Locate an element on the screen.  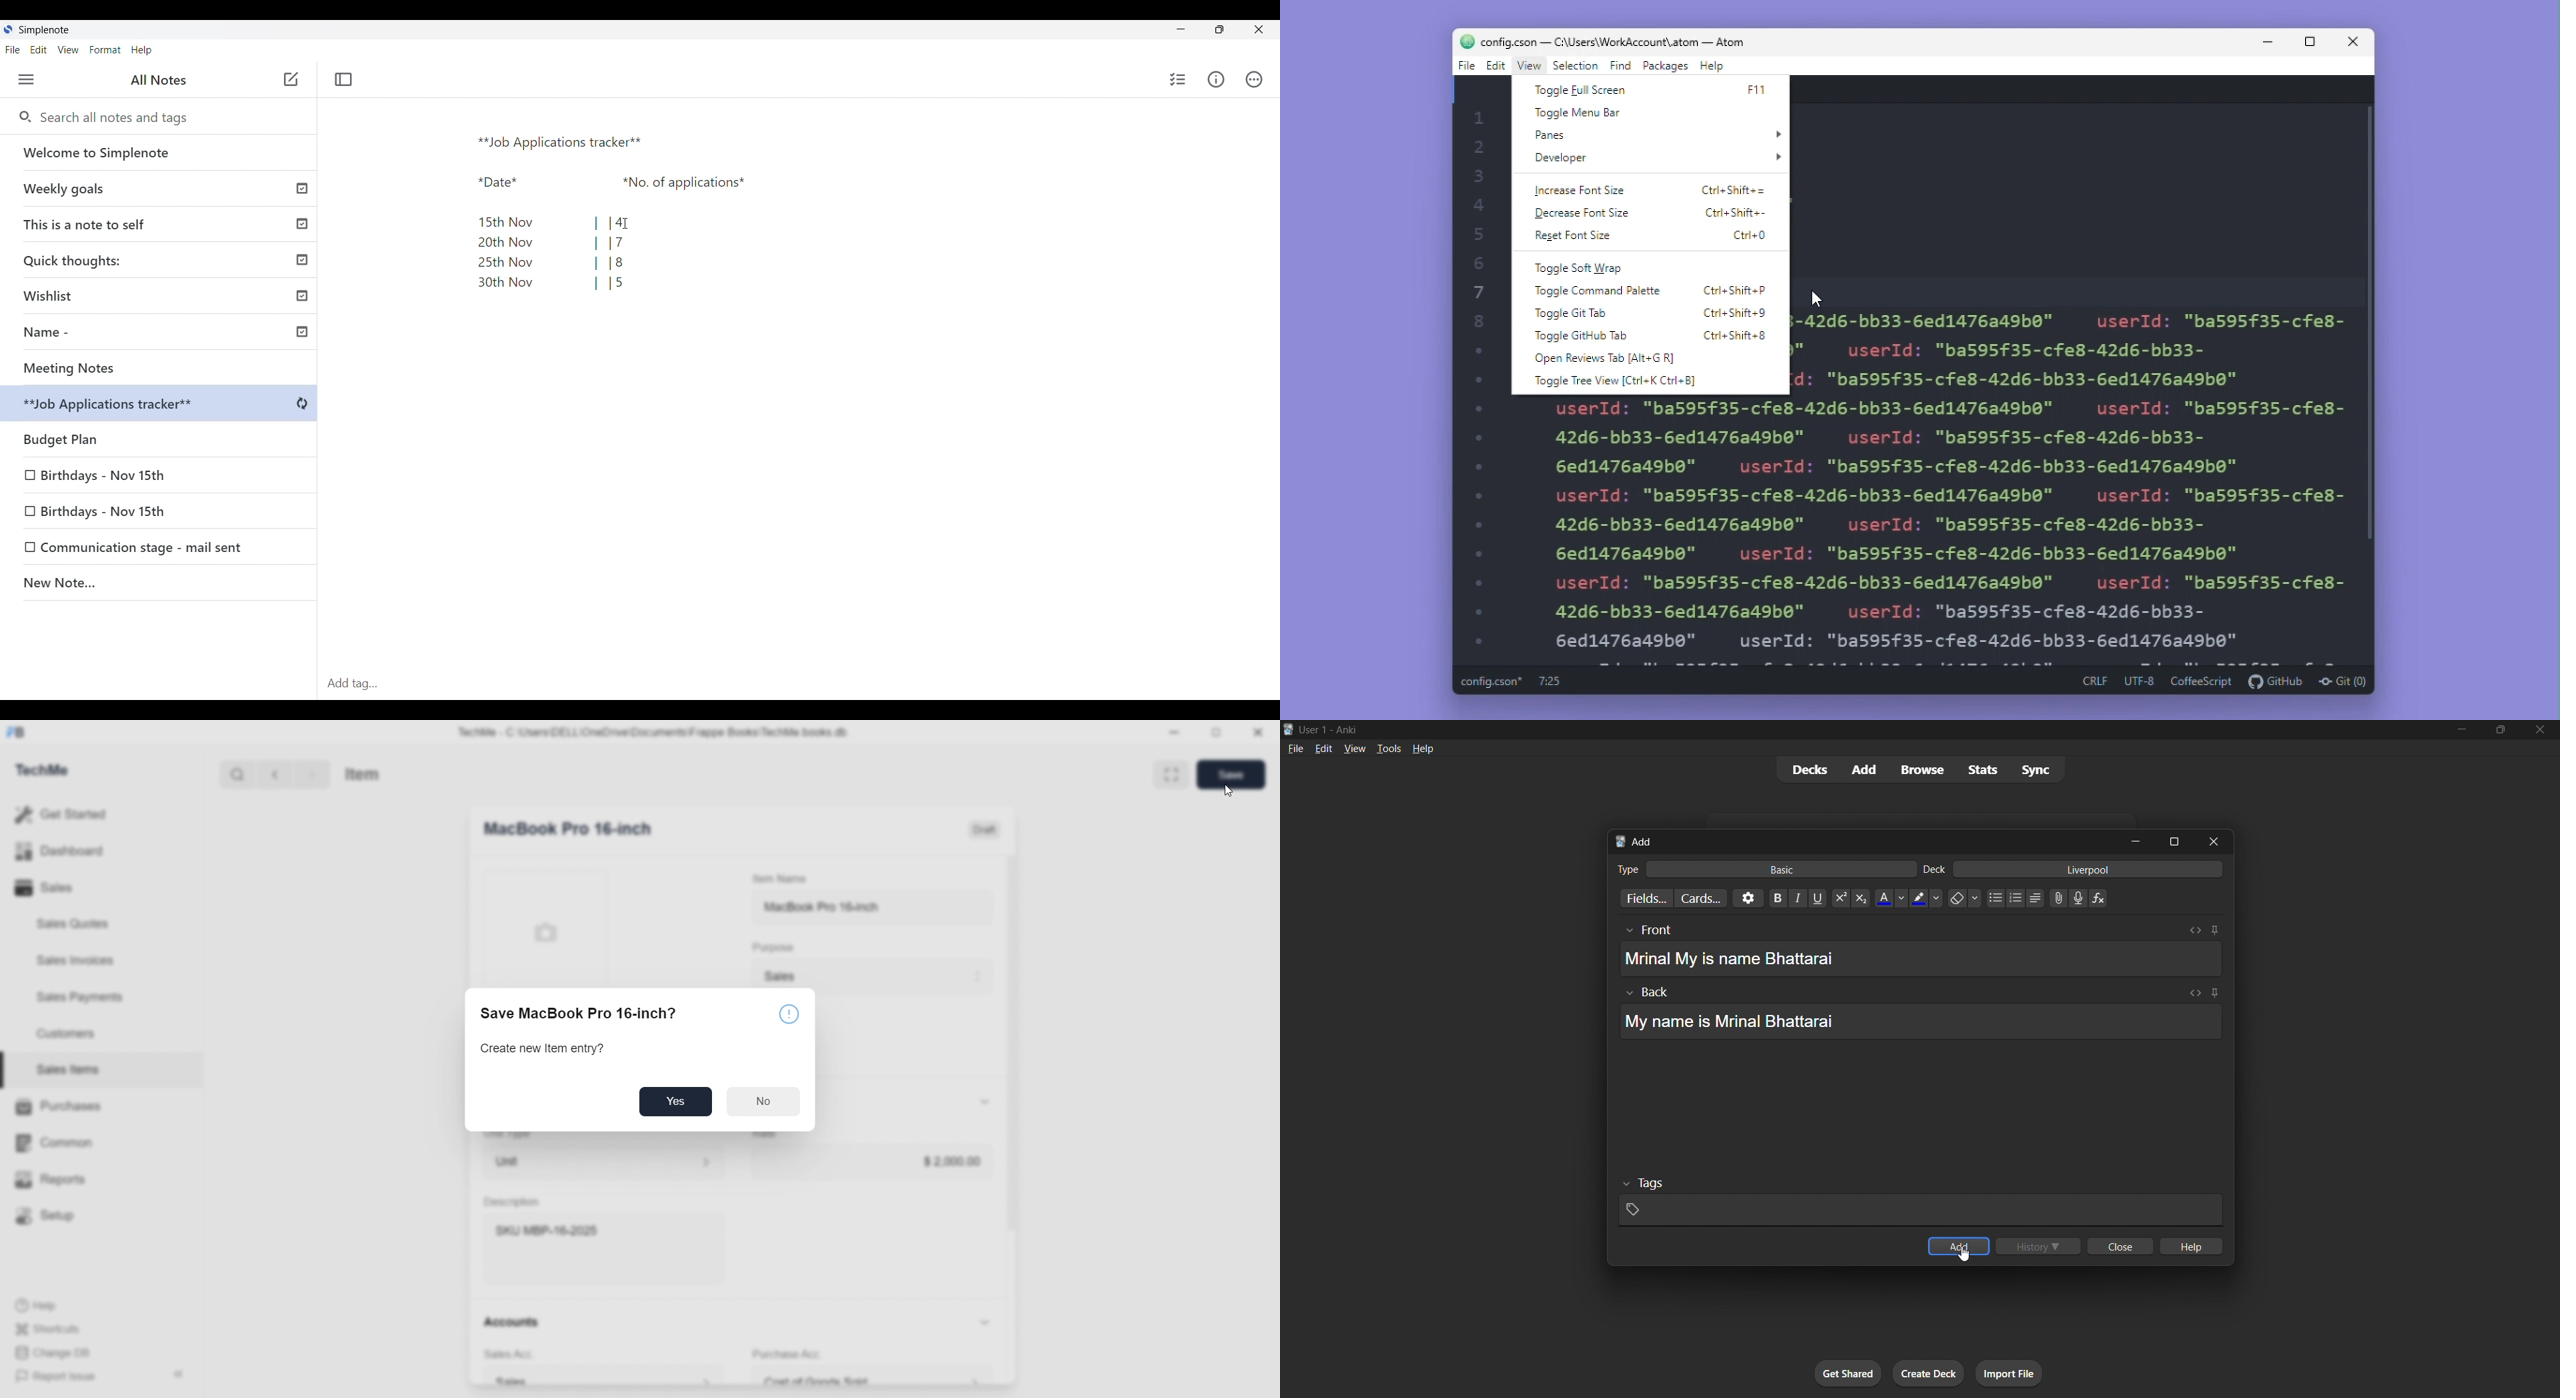
browse is located at coordinates (1917, 769).